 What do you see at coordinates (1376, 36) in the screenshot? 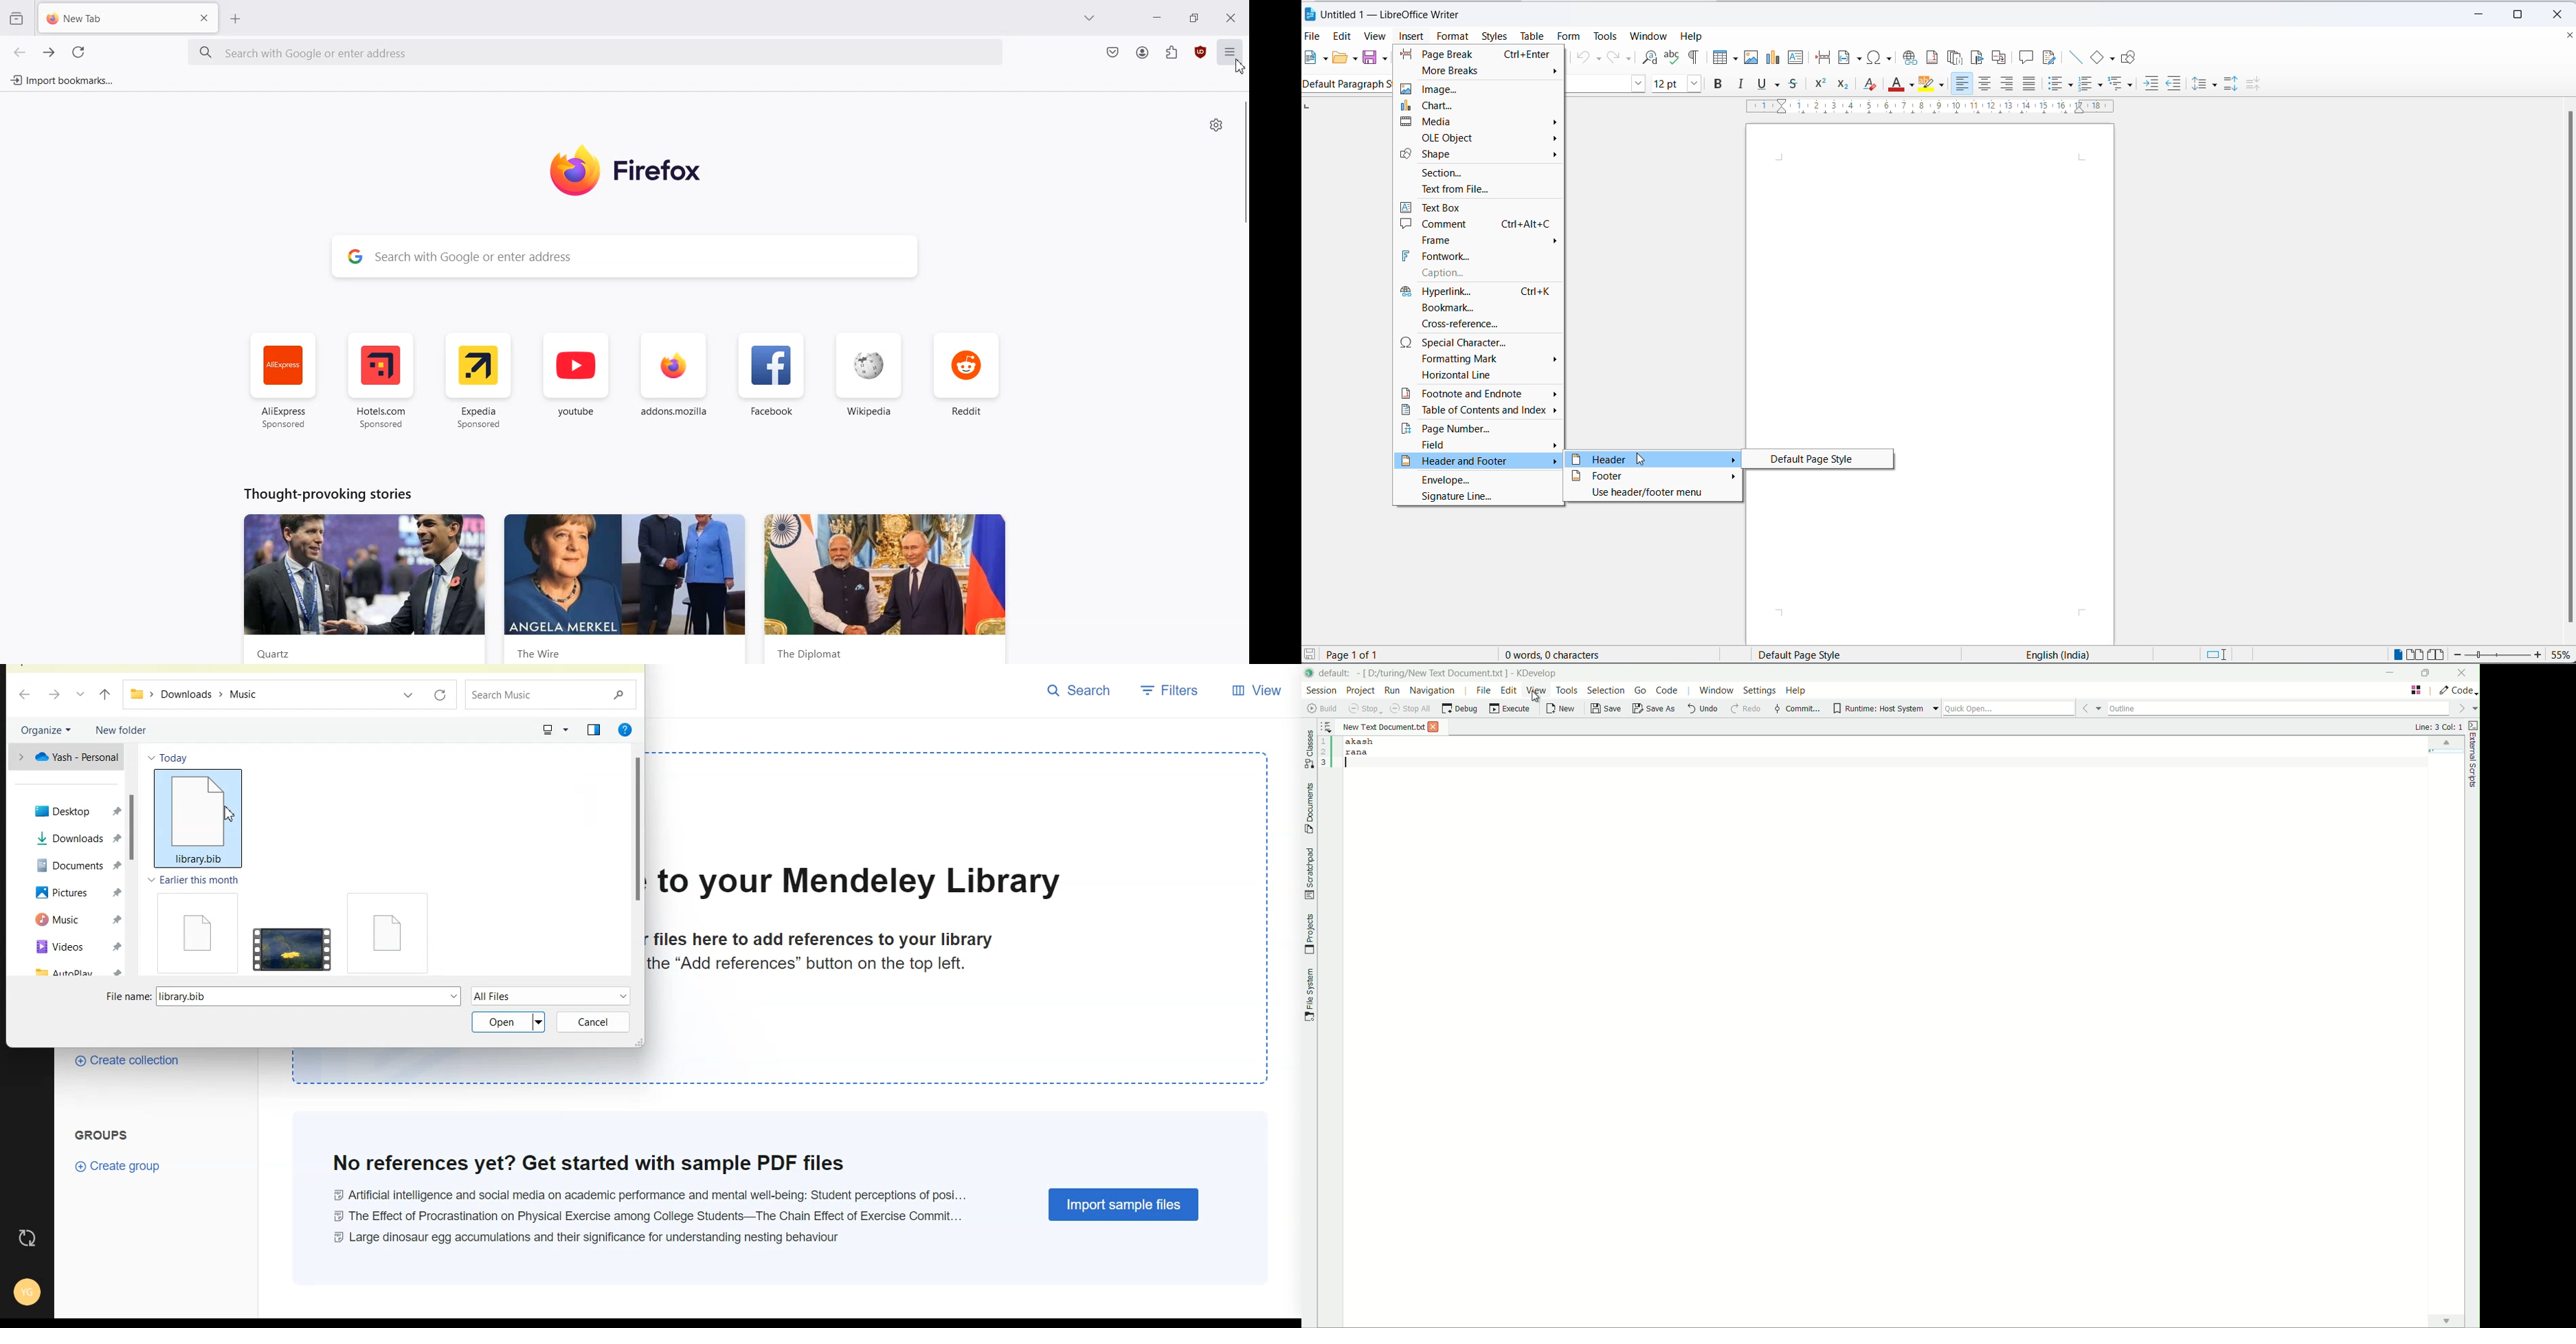
I see `view` at bounding box center [1376, 36].